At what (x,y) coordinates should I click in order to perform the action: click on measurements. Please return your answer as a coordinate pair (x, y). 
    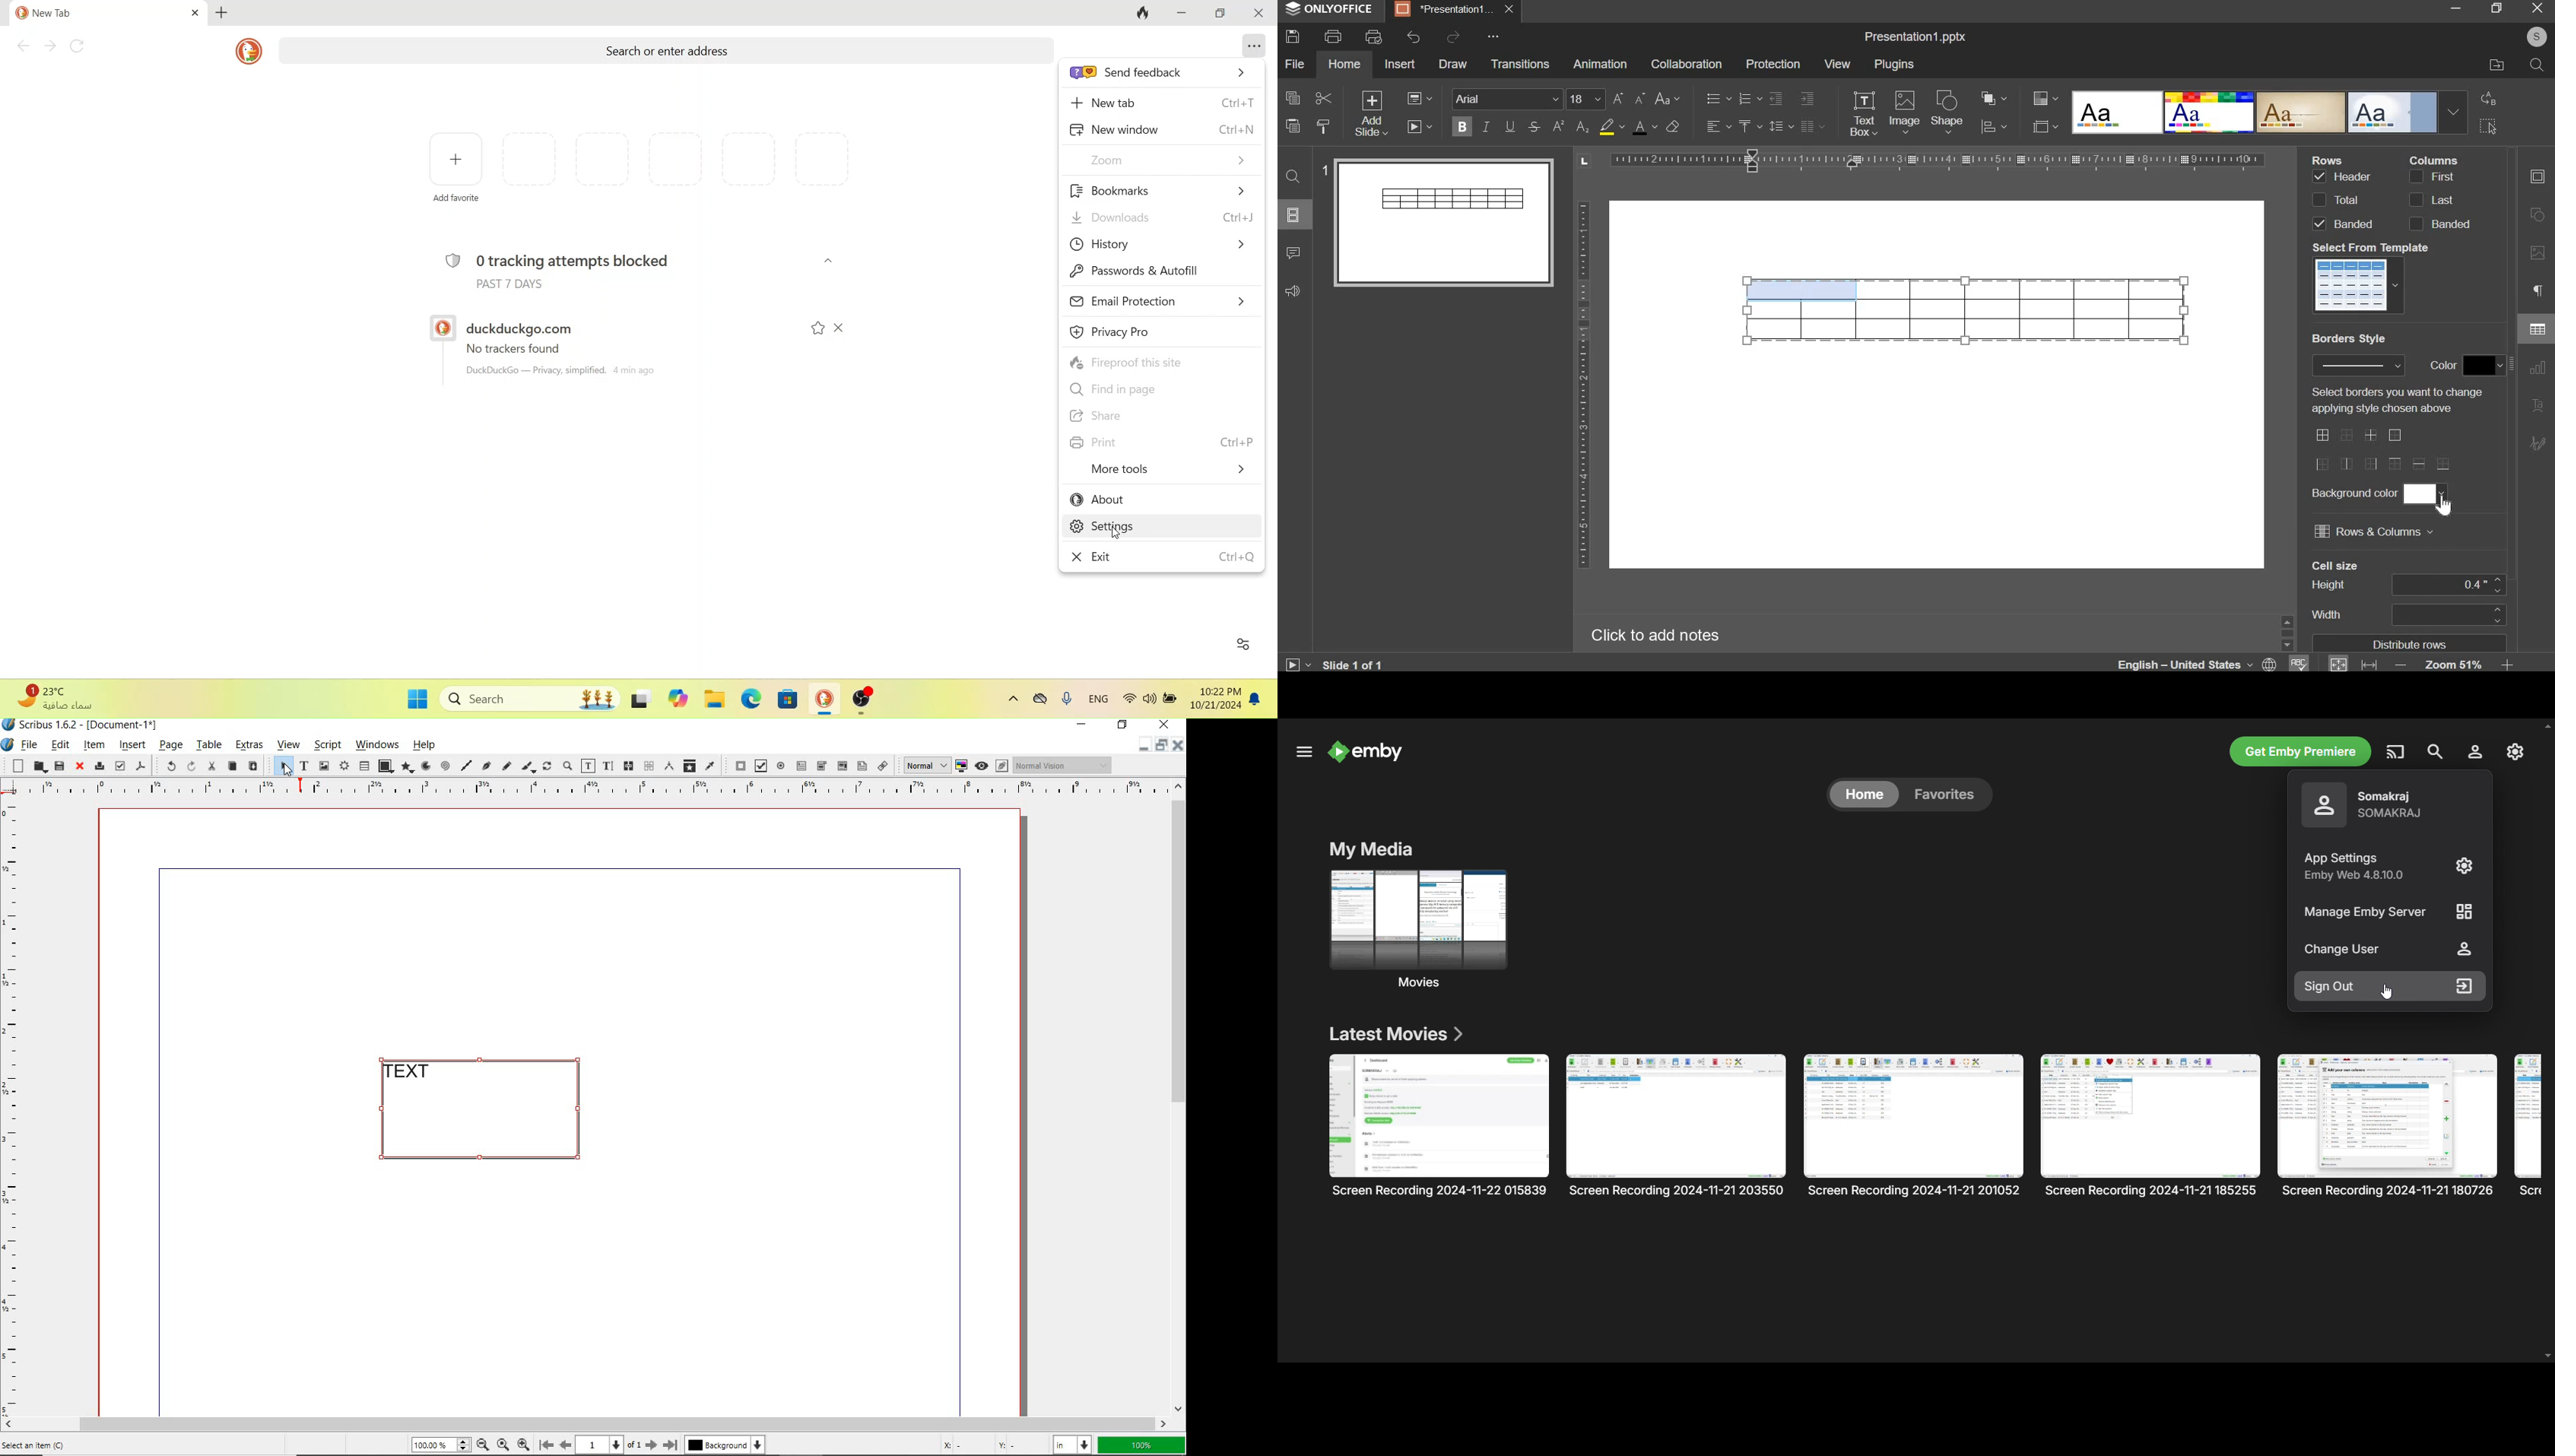
    Looking at the image, I should click on (668, 765).